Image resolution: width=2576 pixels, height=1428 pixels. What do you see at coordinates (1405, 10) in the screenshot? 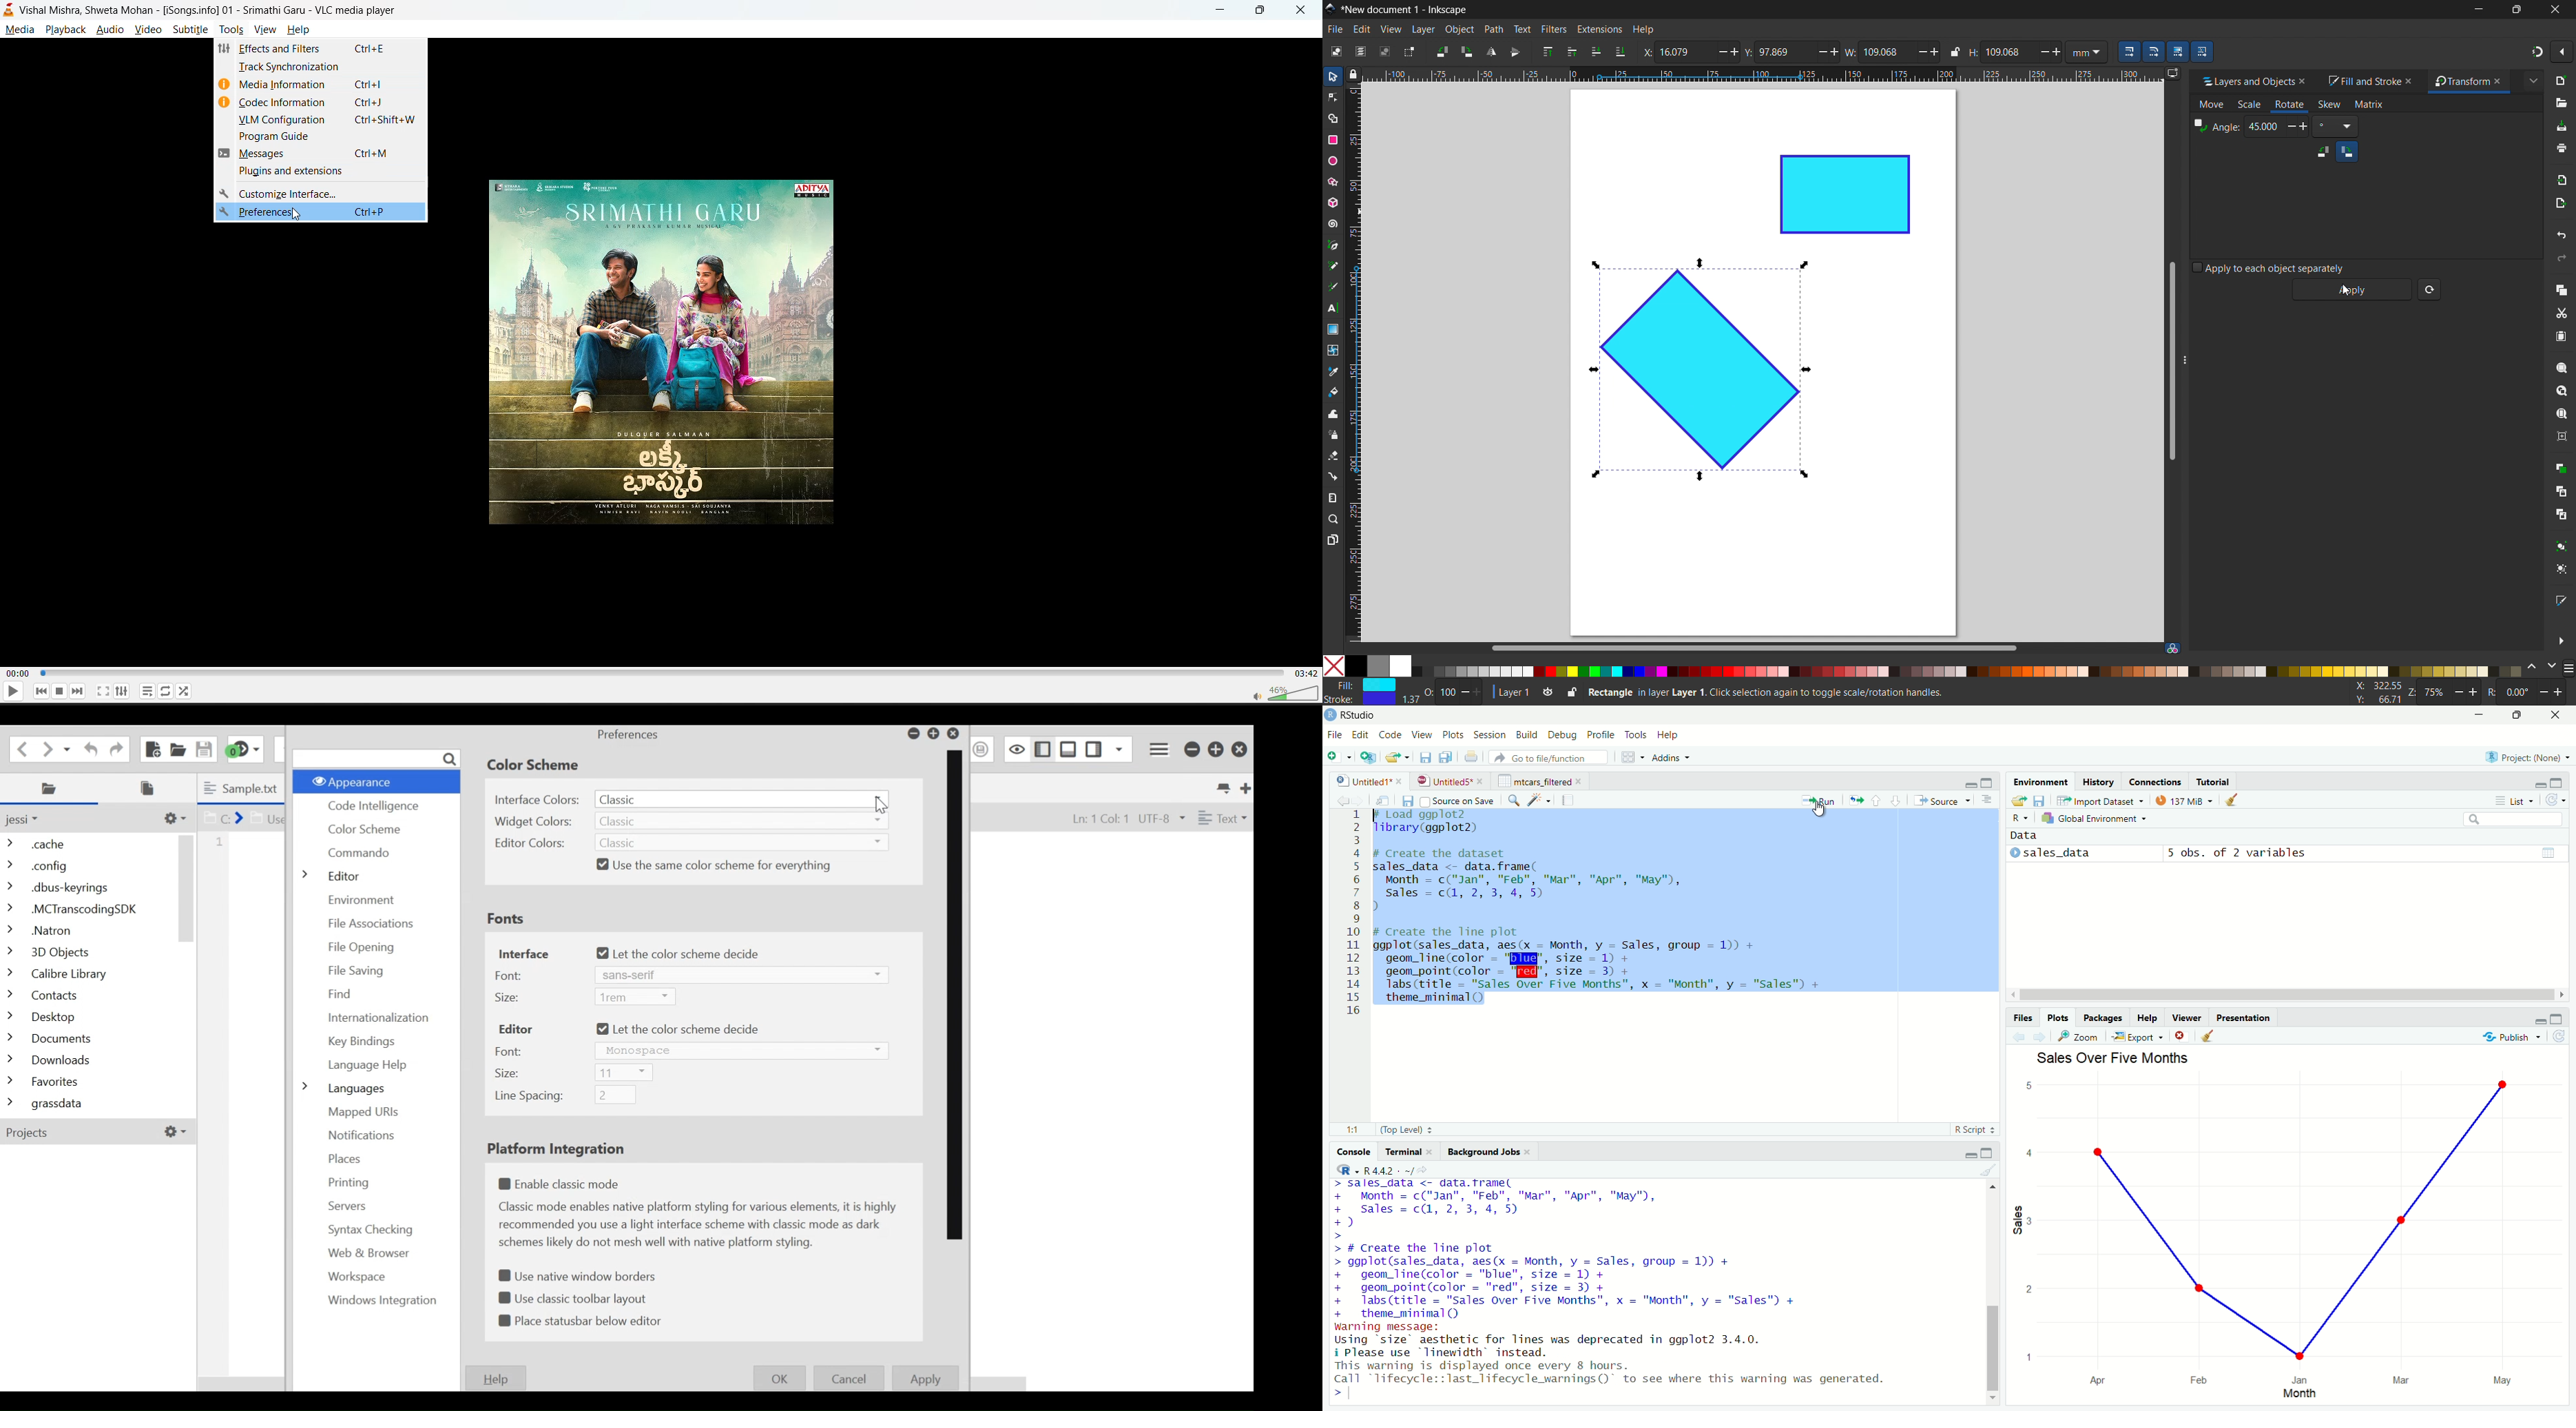
I see `*New document 1 - Inkscape` at bounding box center [1405, 10].